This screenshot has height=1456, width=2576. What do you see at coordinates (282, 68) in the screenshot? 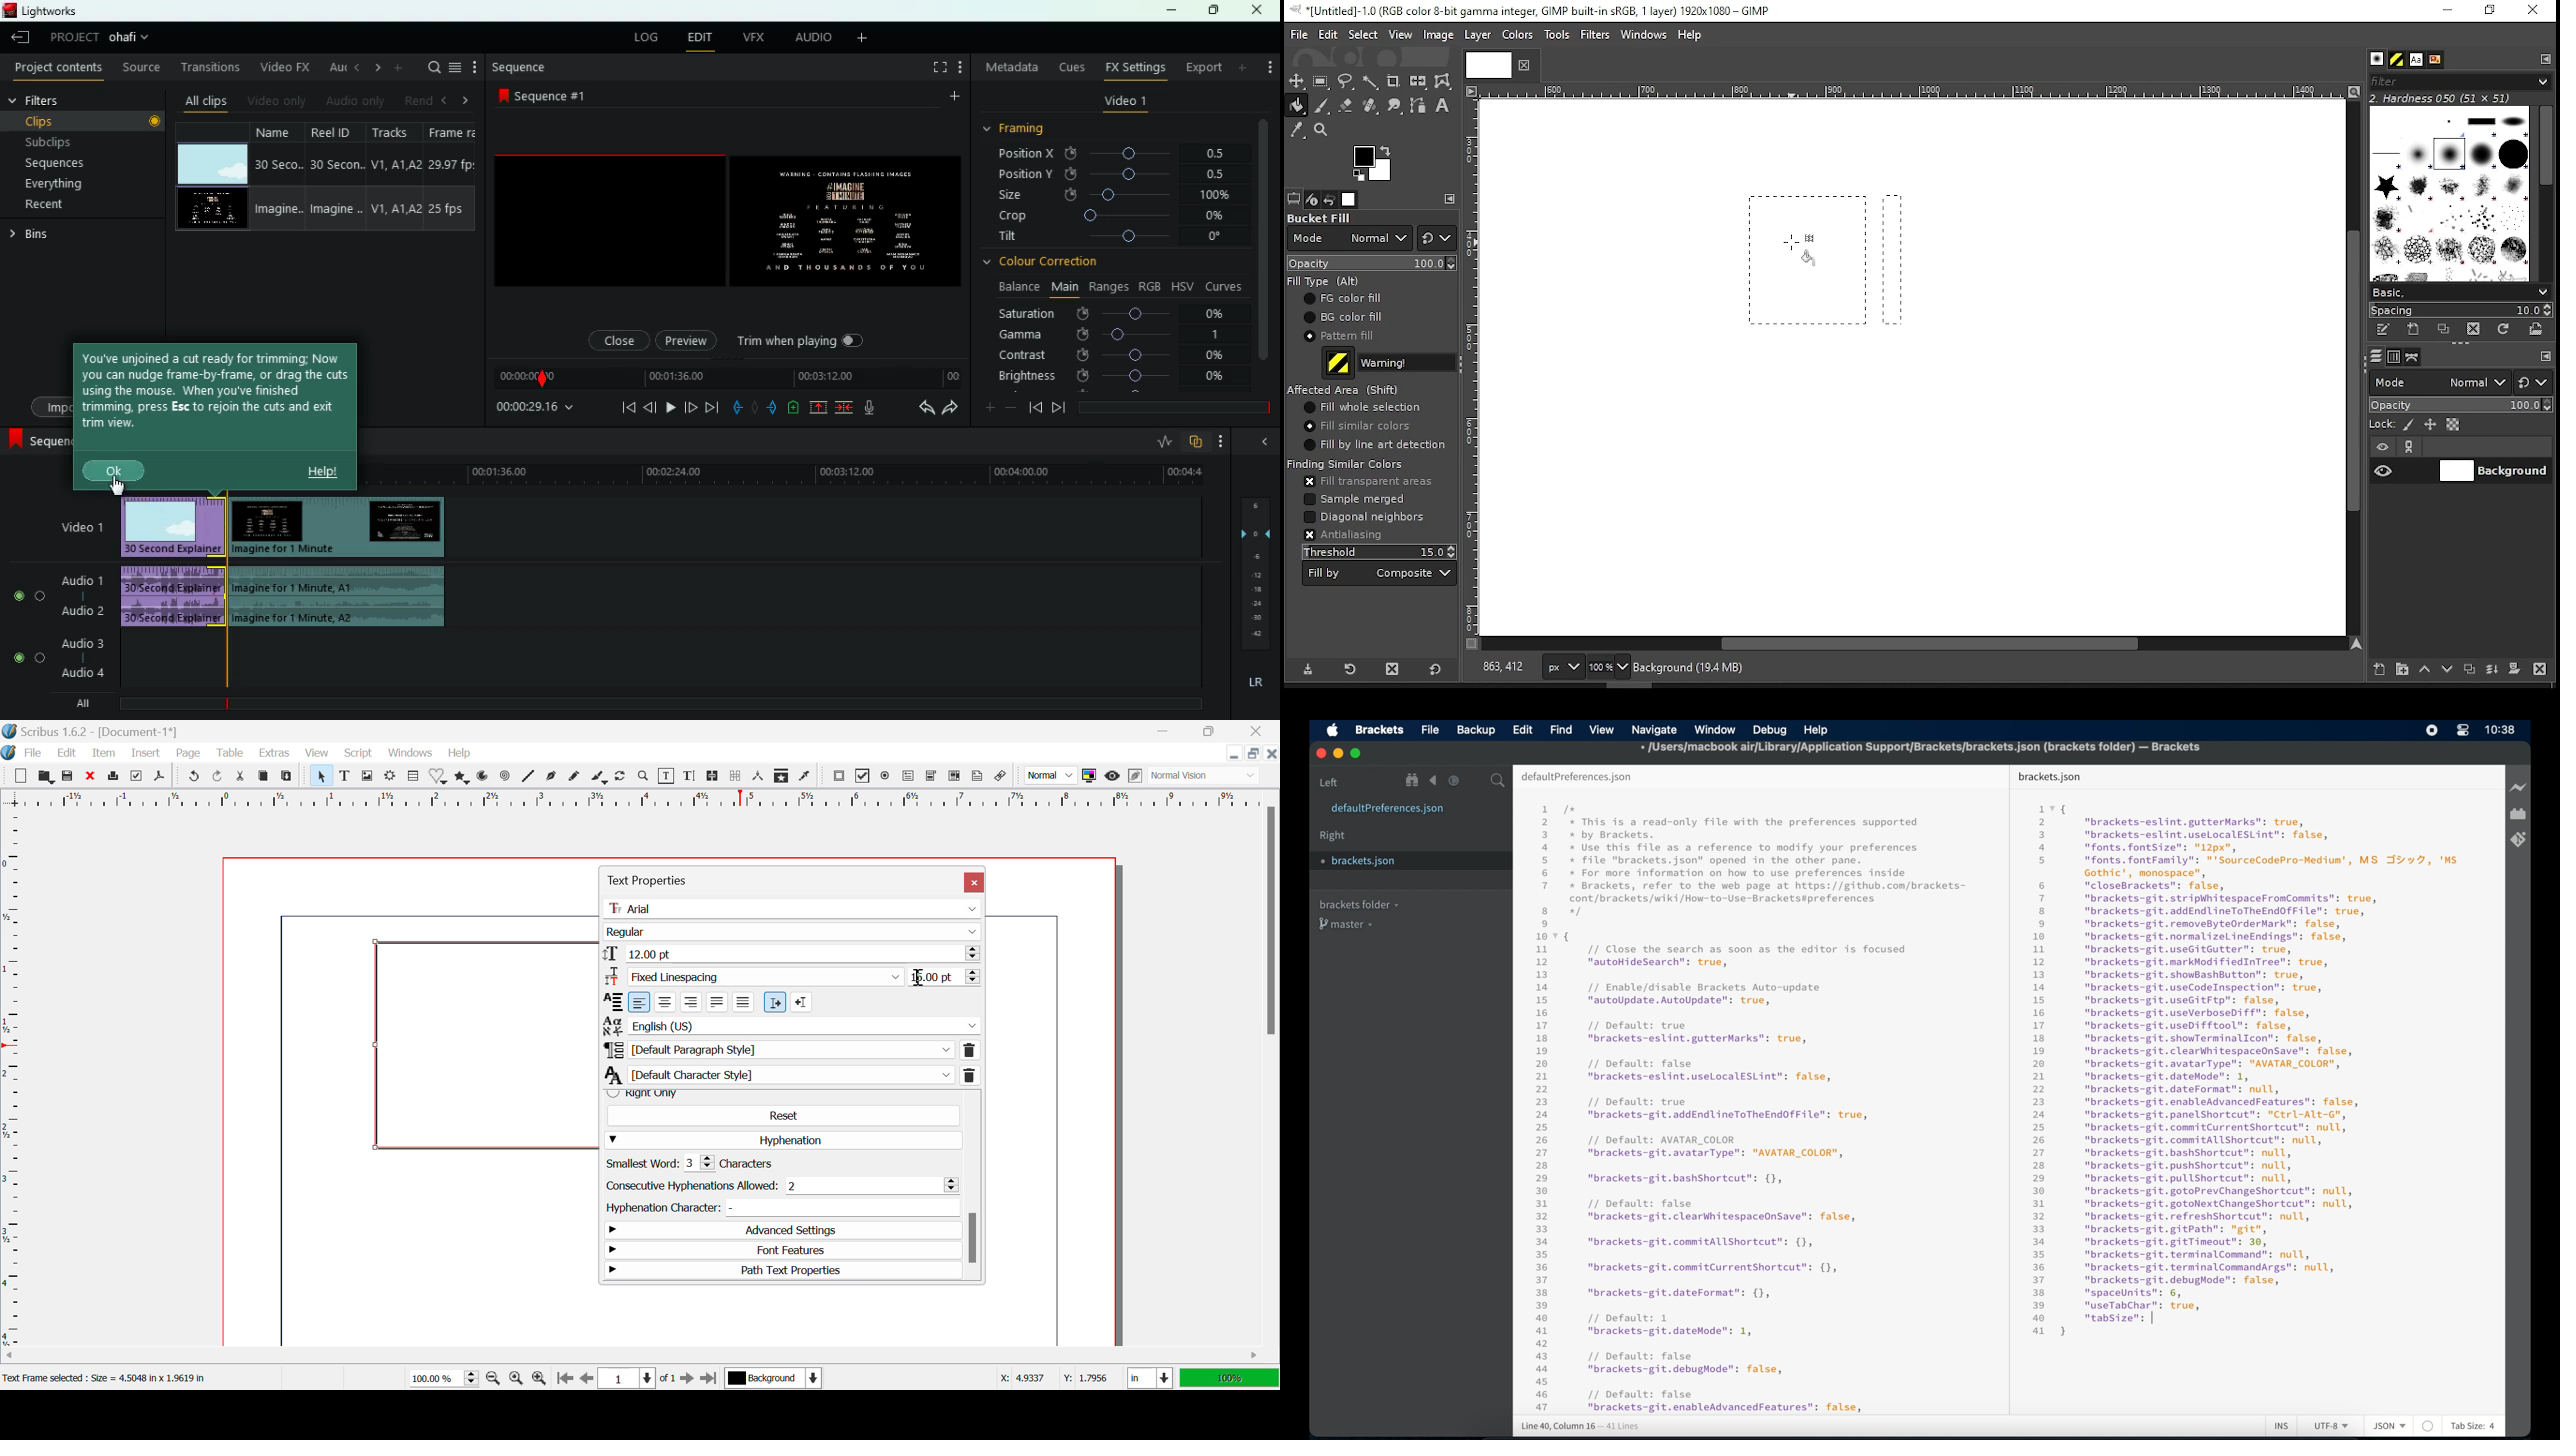
I see `video fx` at bounding box center [282, 68].